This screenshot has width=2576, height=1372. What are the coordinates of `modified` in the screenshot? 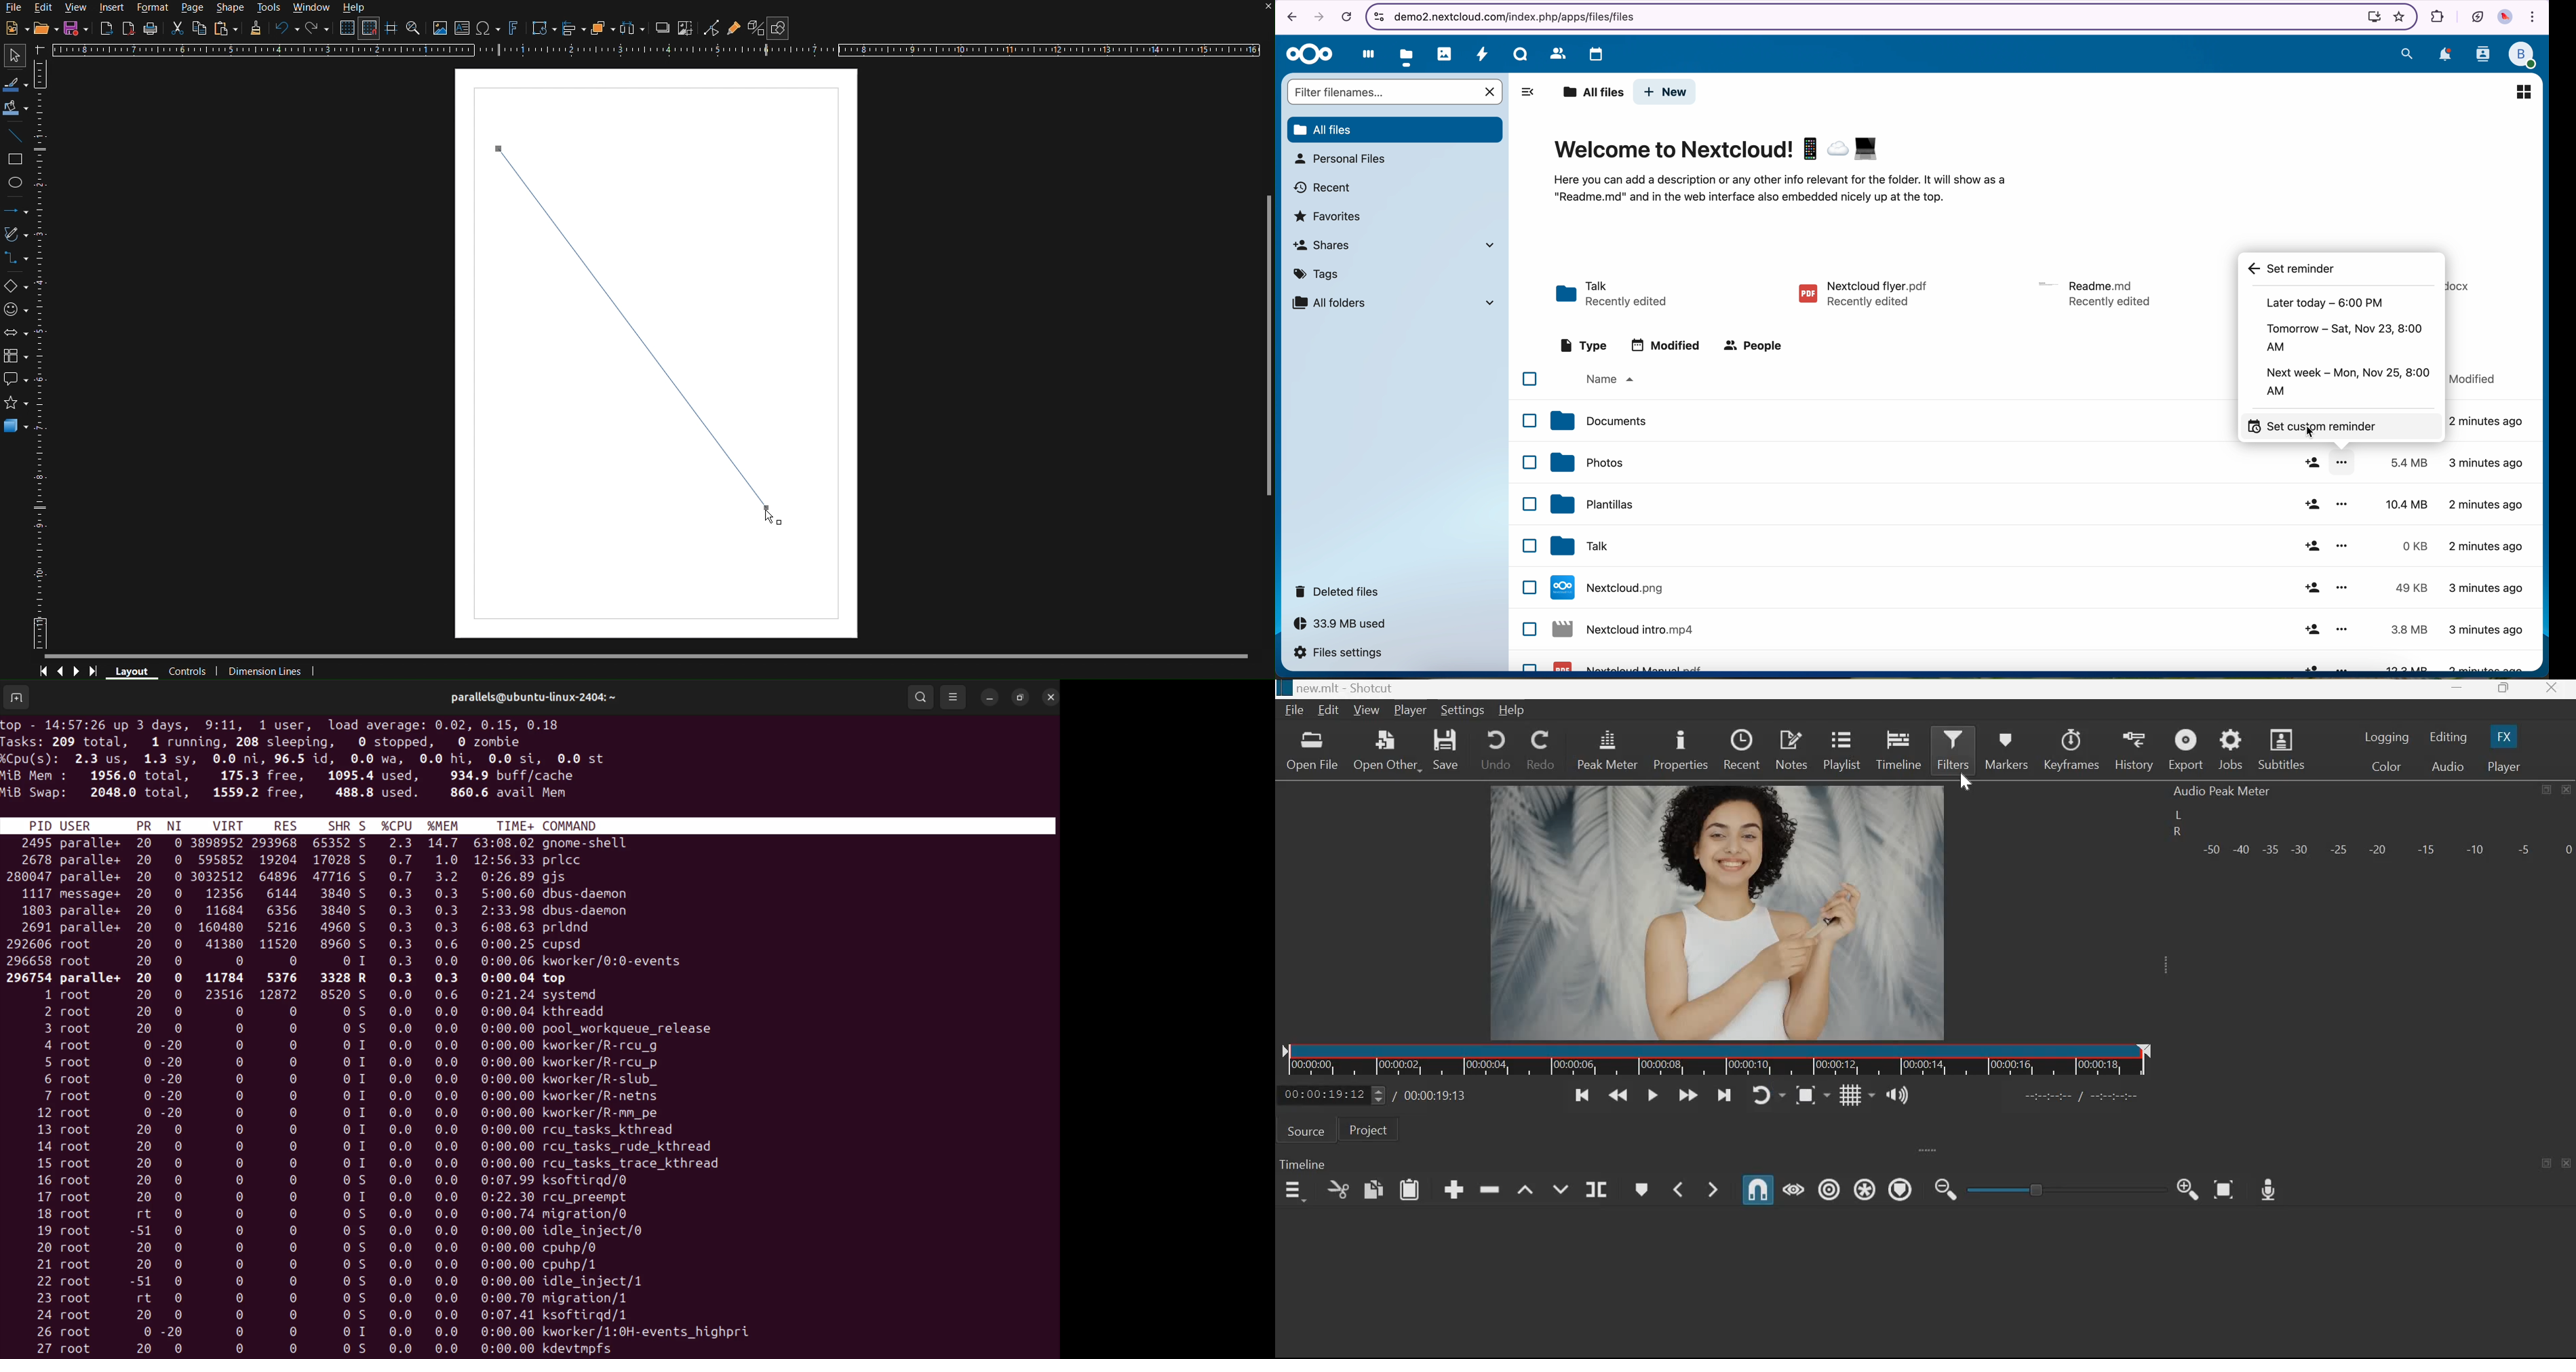 It's located at (1666, 345).